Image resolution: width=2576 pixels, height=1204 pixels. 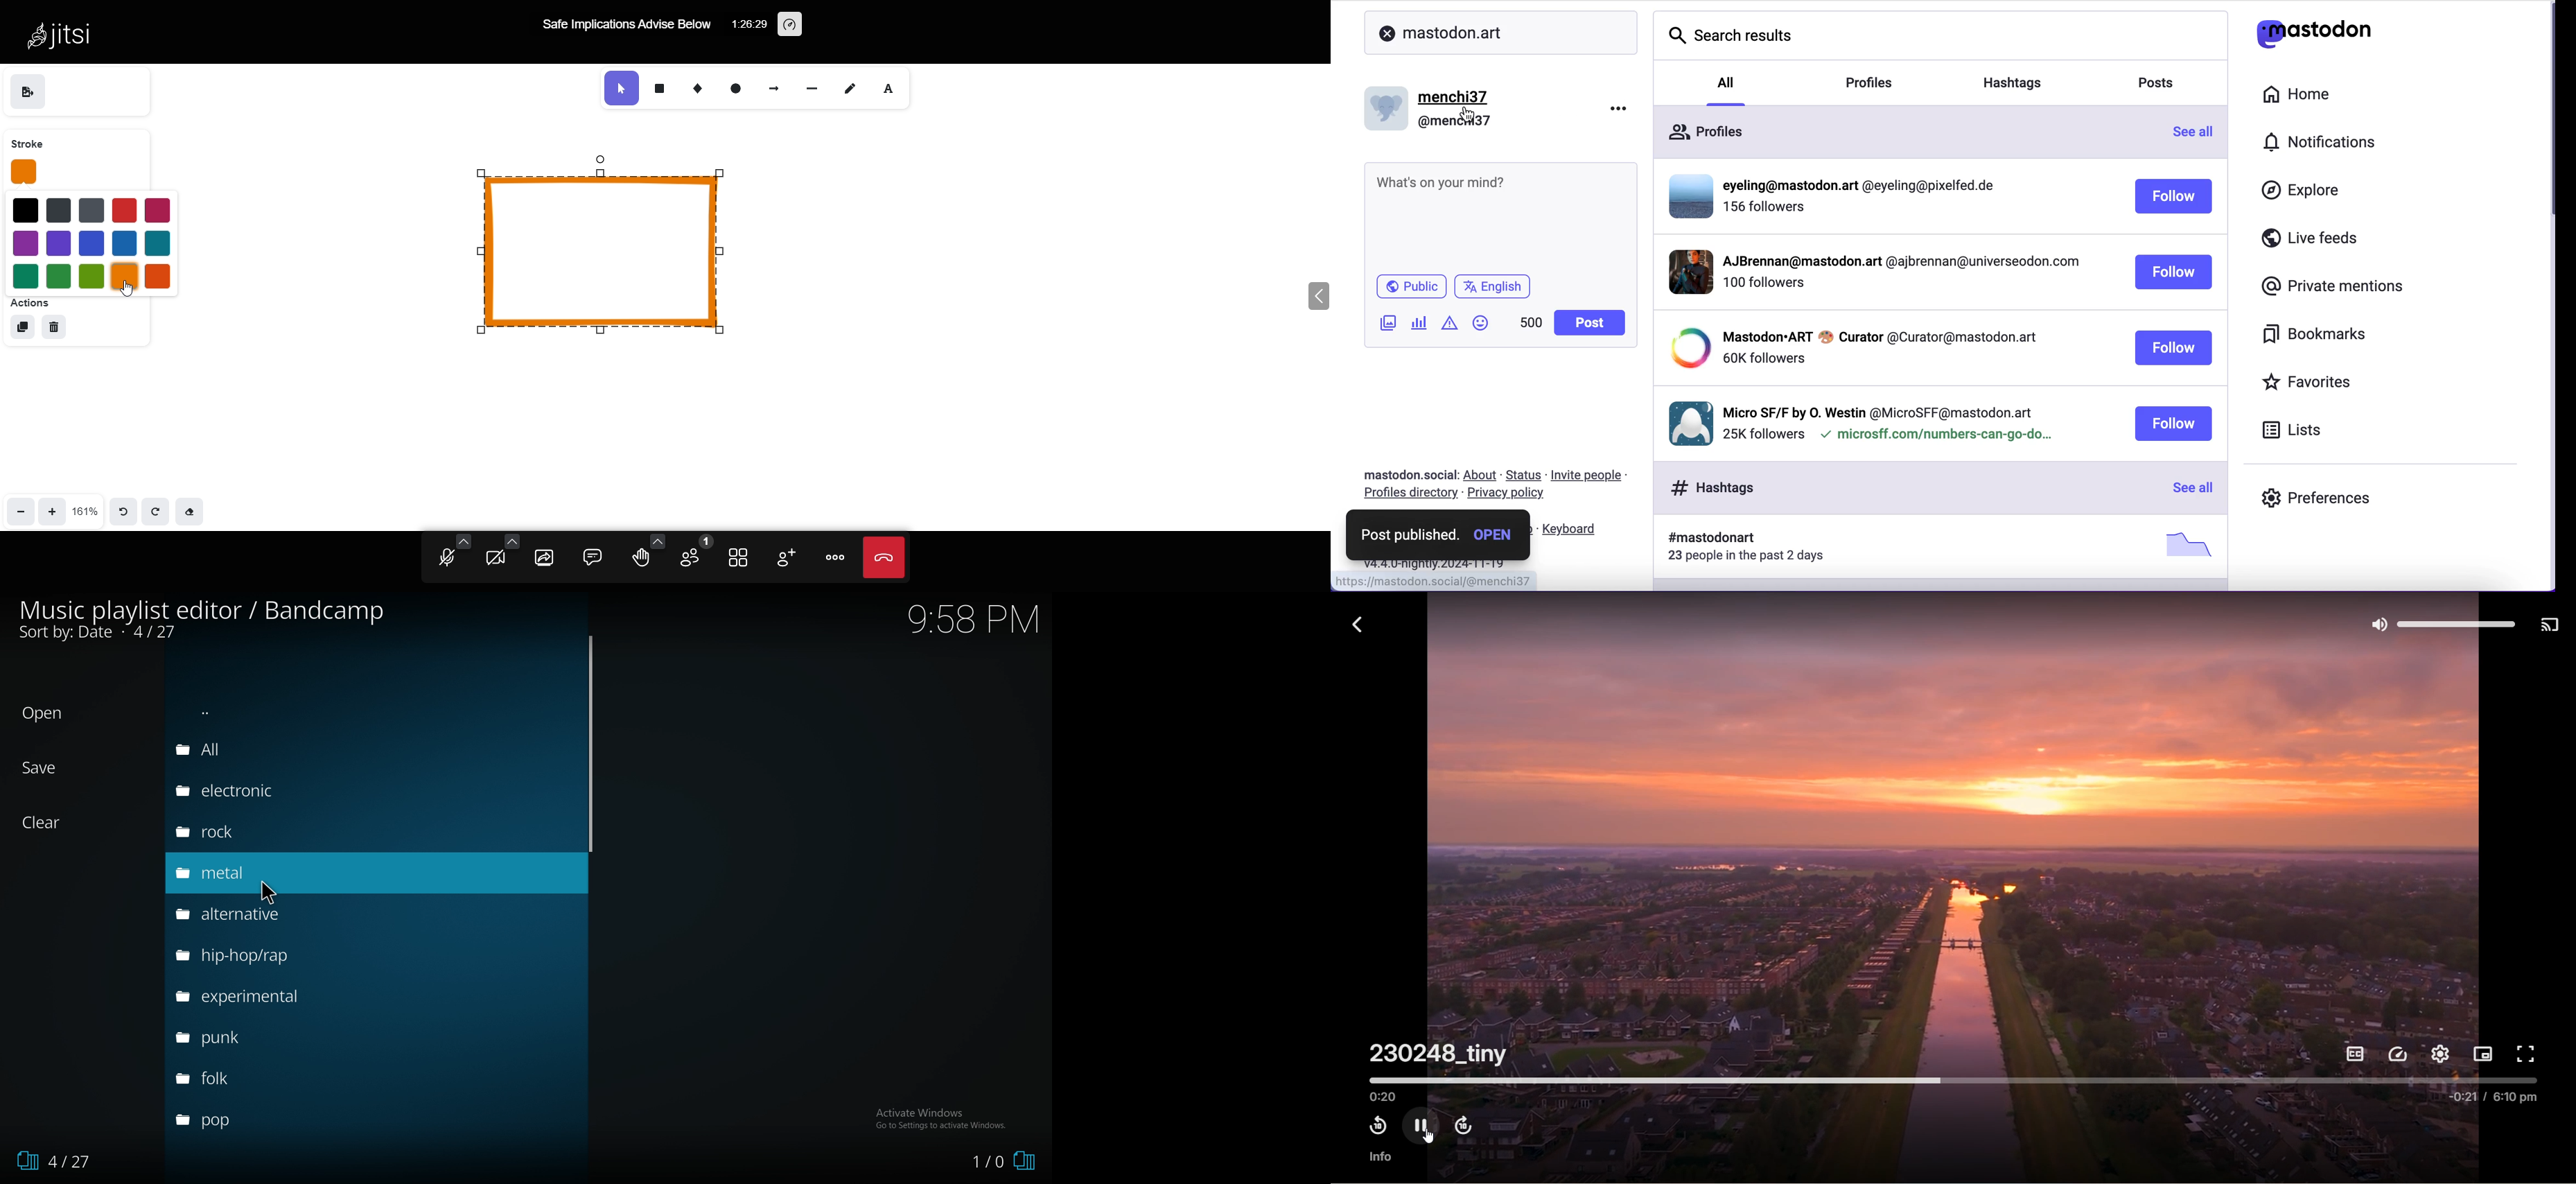 What do you see at coordinates (2318, 490) in the screenshot?
I see `preferences` at bounding box center [2318, 490].